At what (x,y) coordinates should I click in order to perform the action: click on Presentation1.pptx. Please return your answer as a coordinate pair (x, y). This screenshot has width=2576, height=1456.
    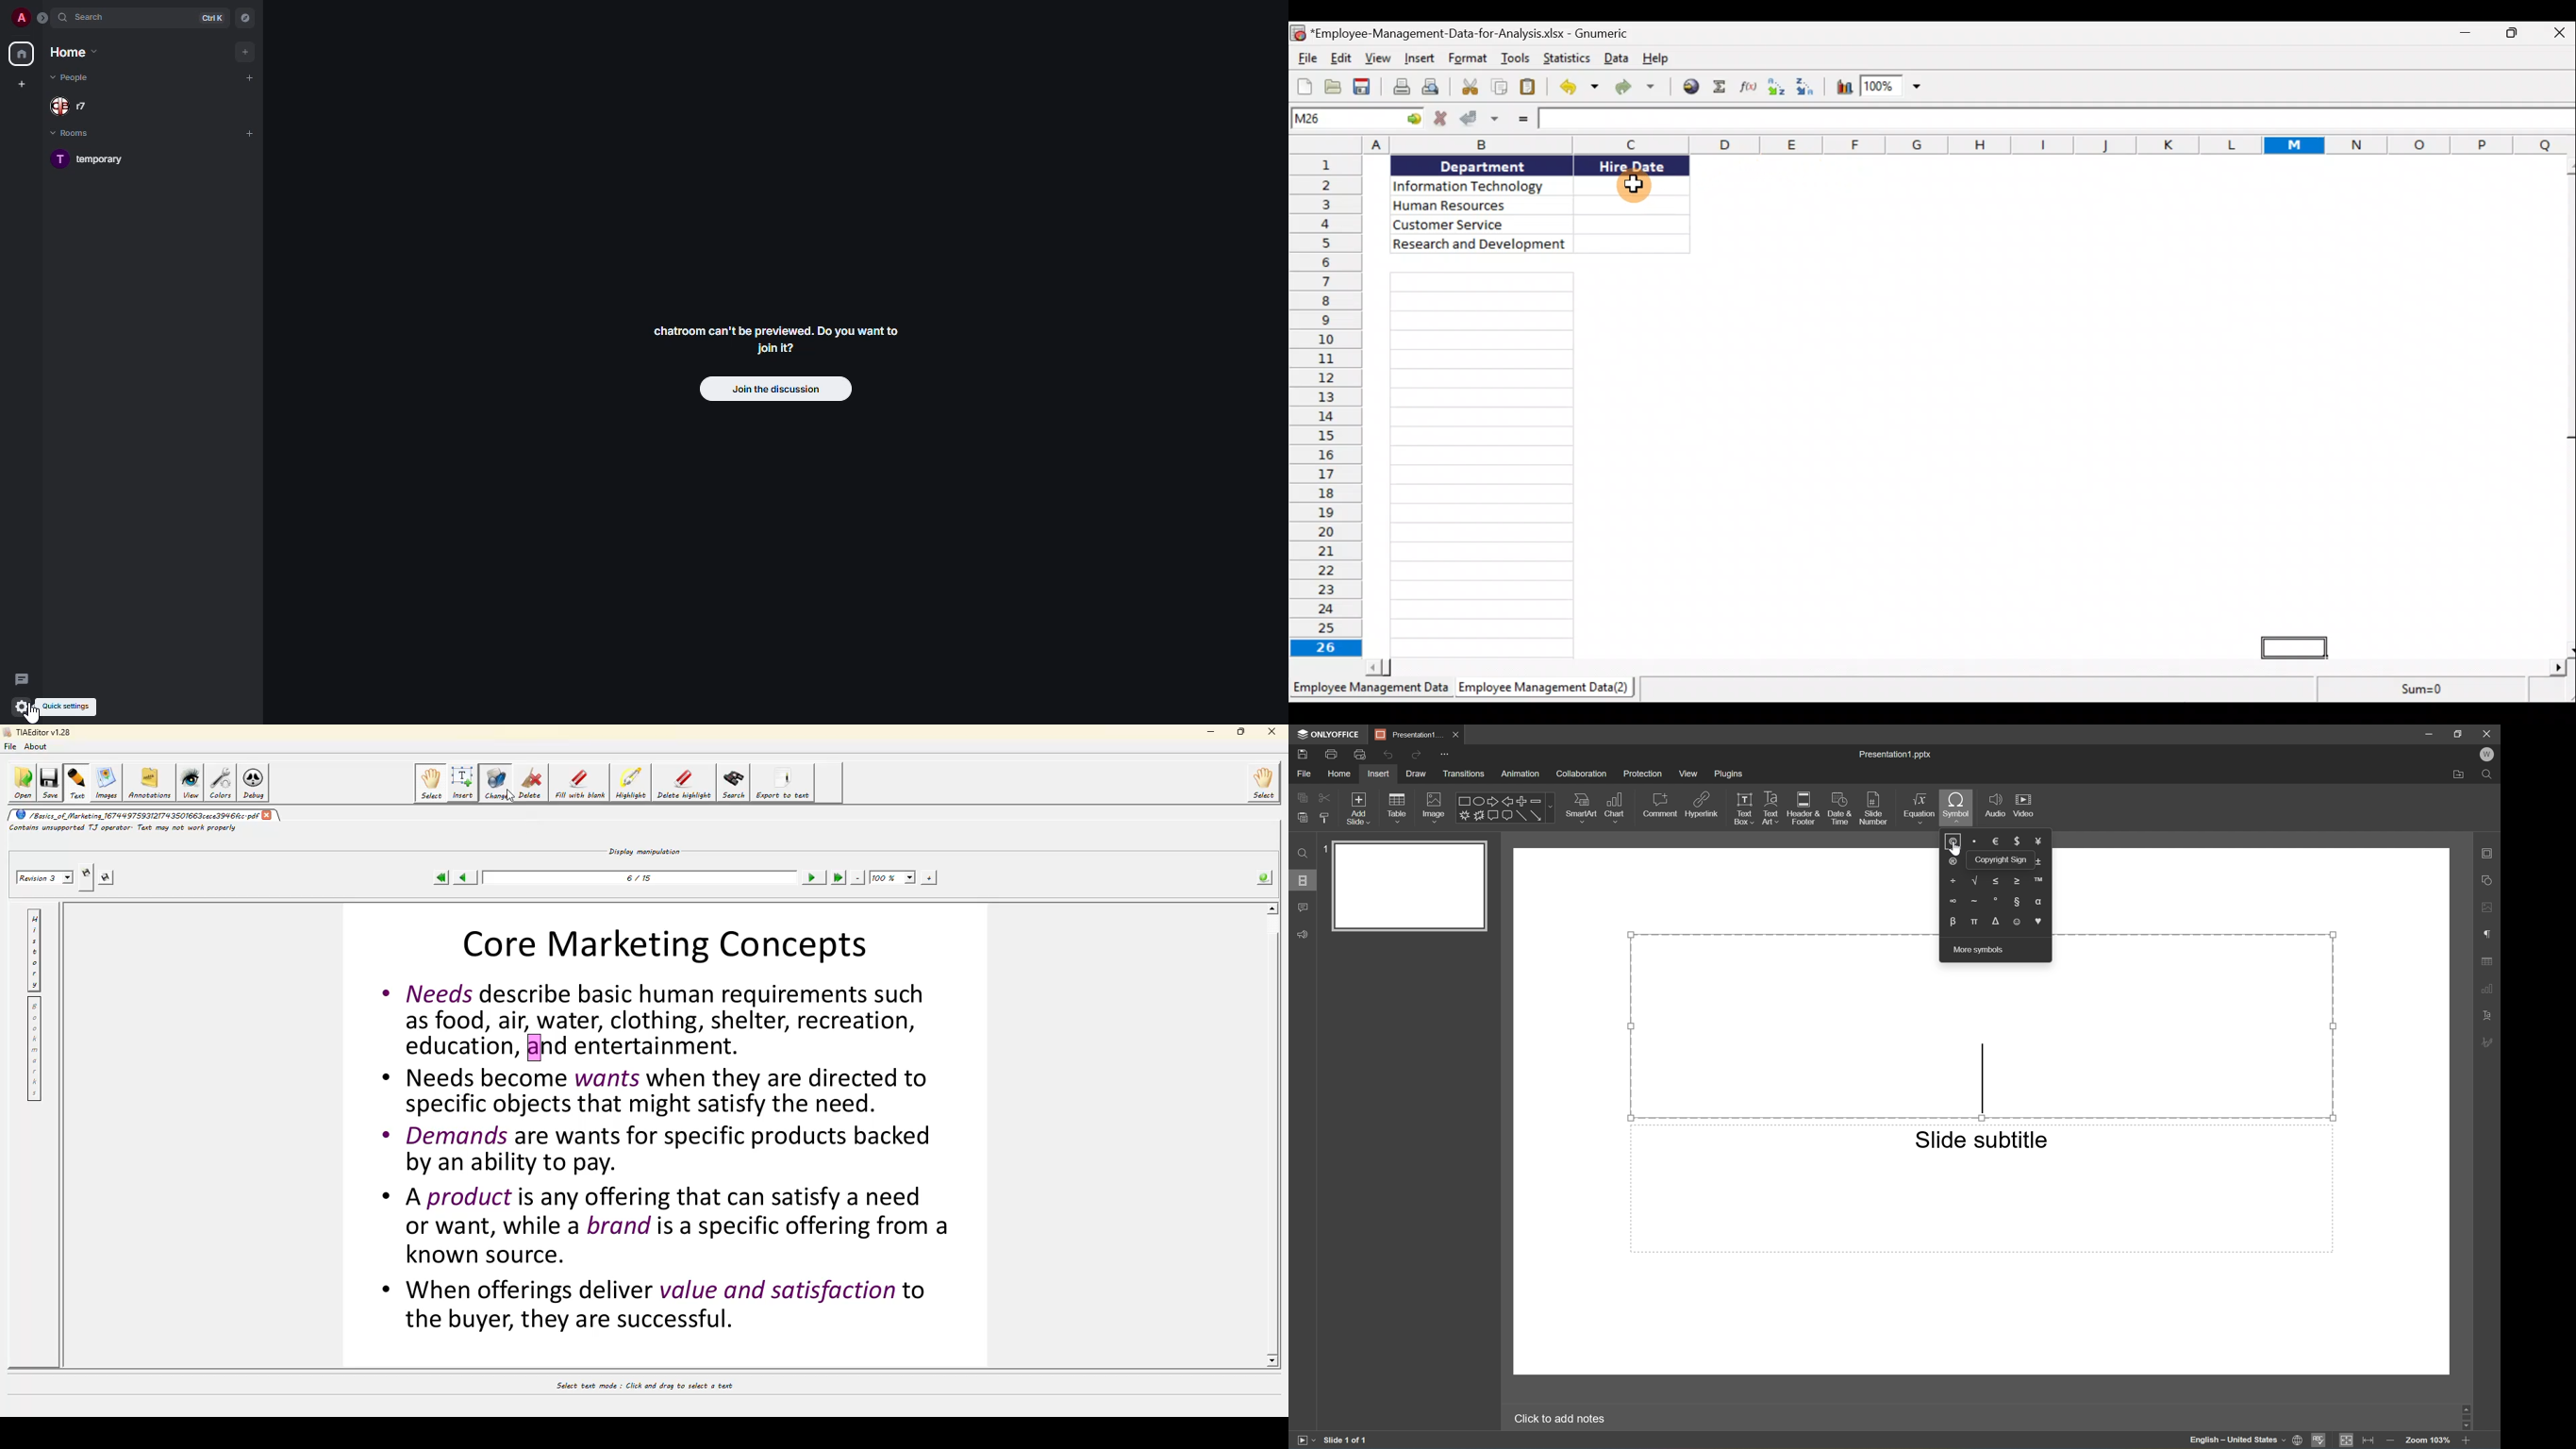
    Looking at the image, I should click on (1897, 755).